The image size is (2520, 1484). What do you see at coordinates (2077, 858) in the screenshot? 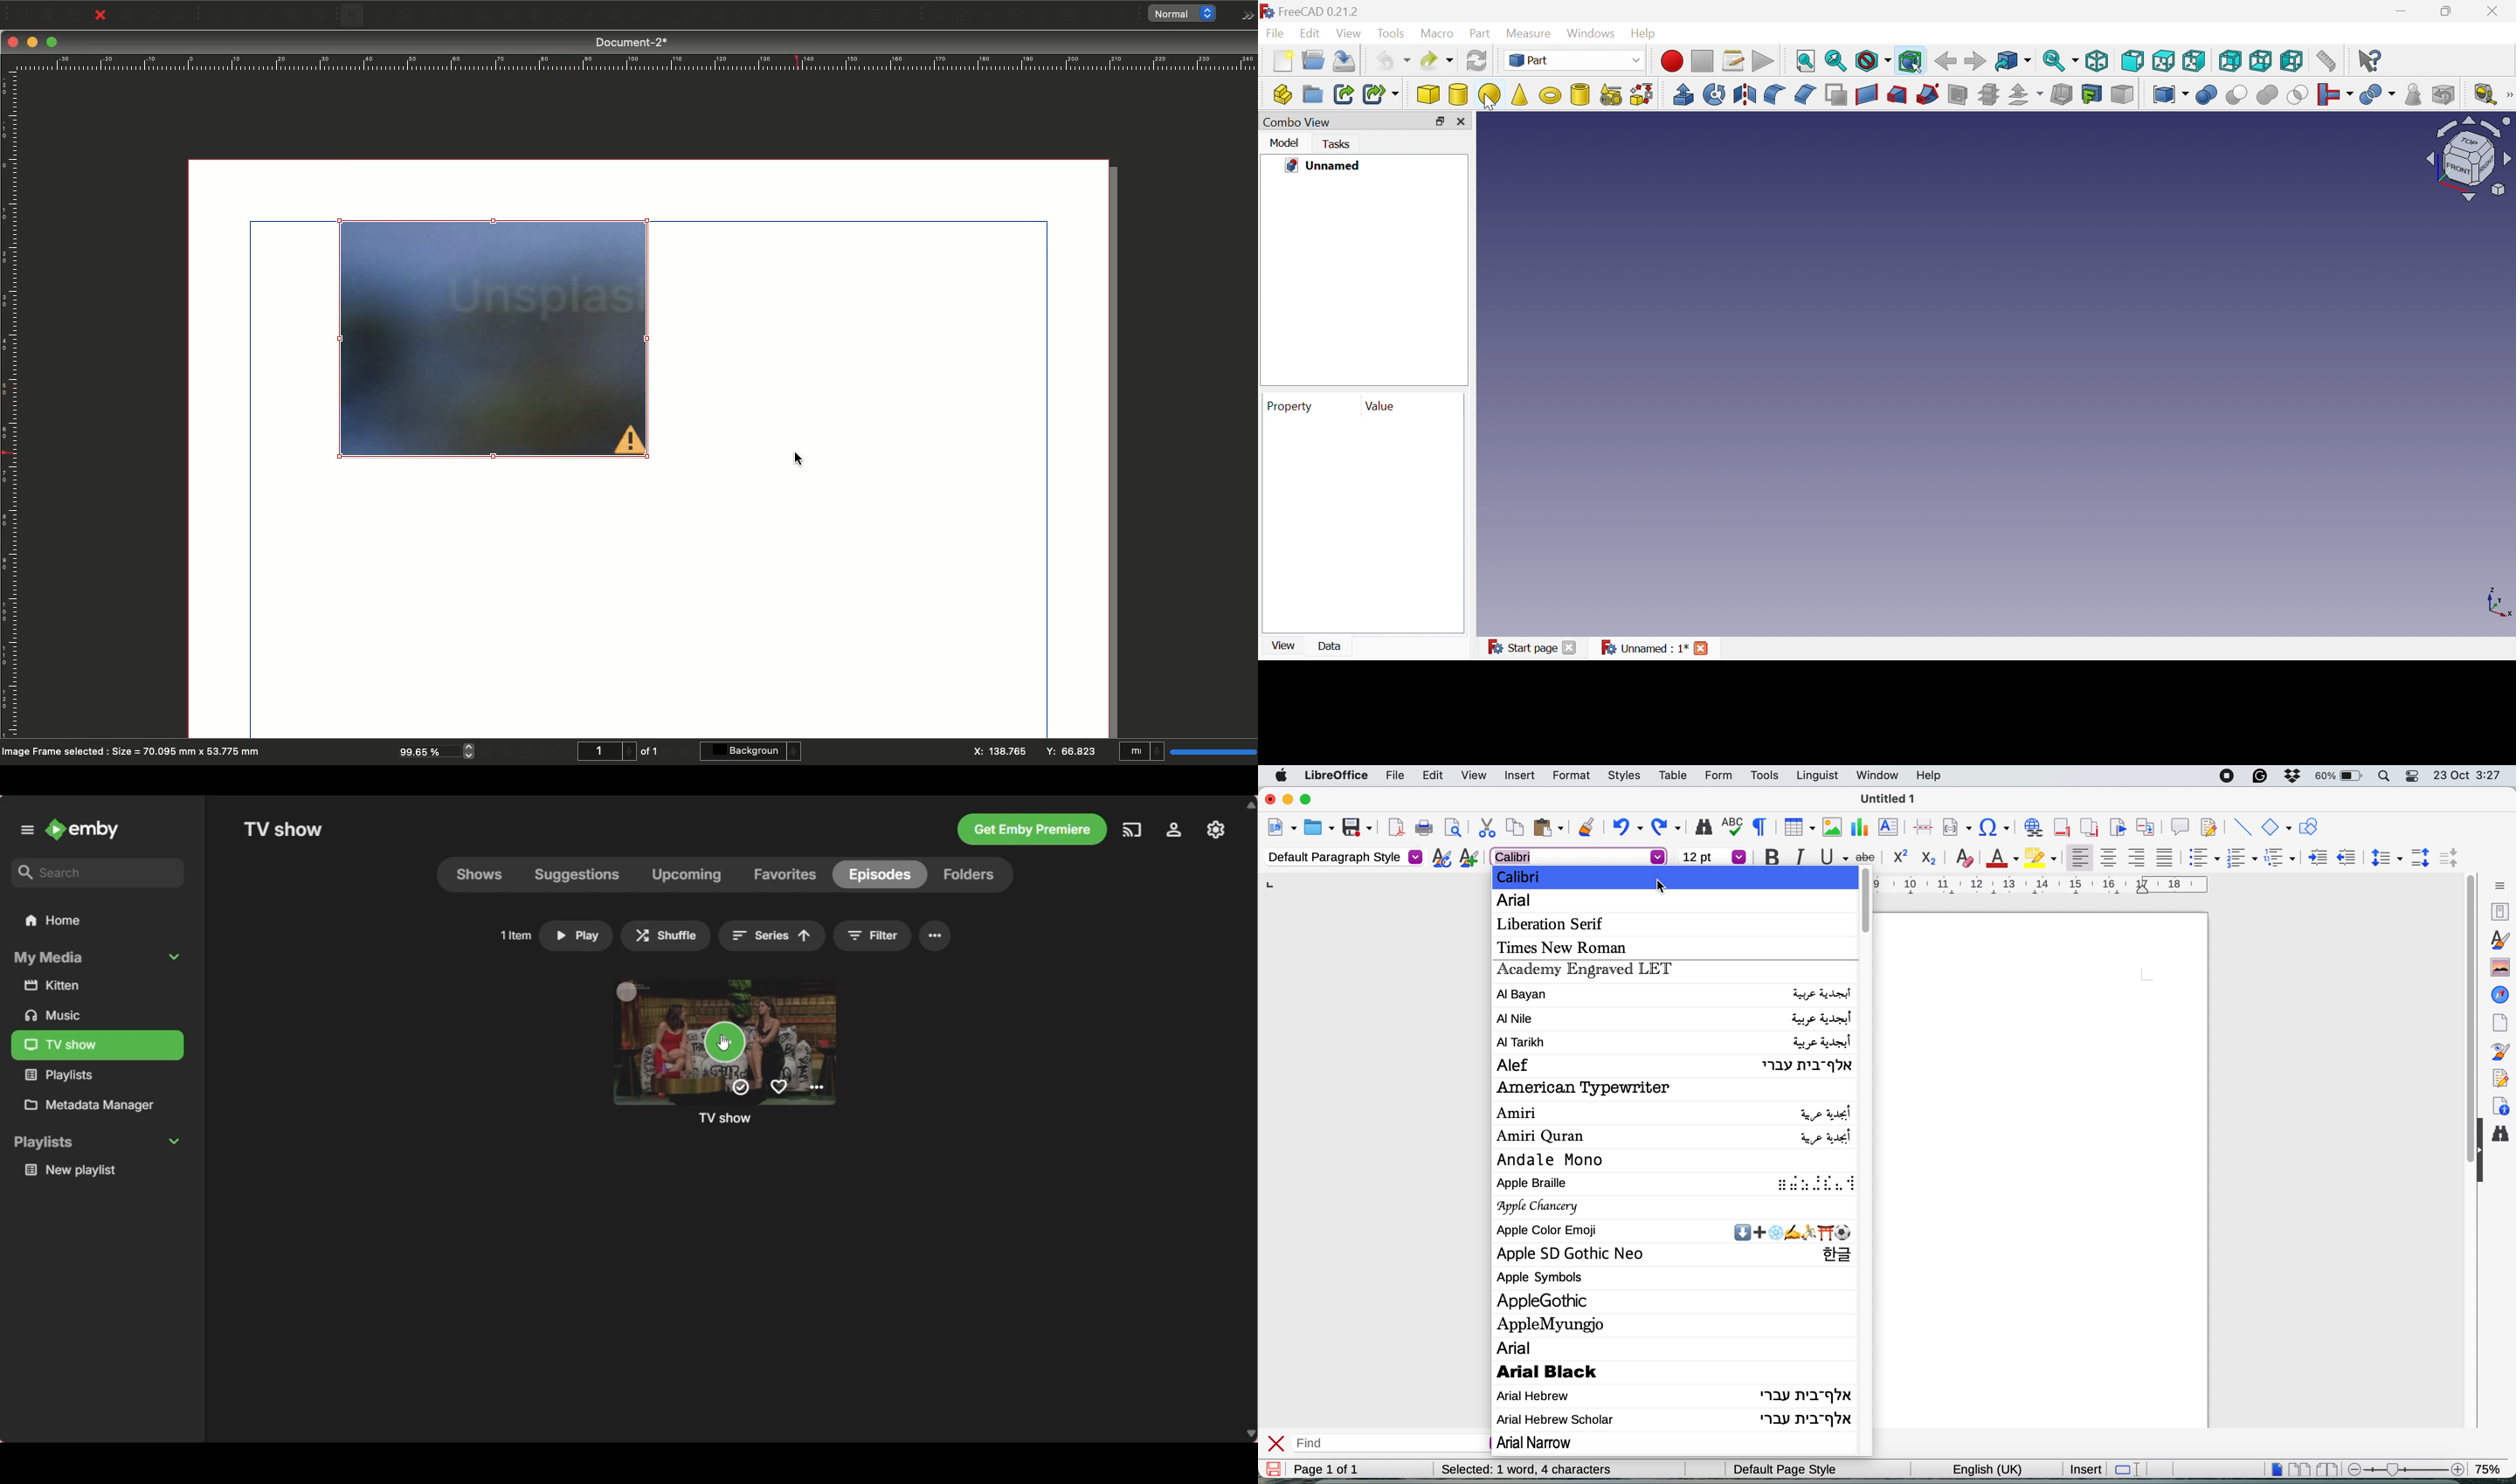
I see `align left` at bounding box center [2077, 858].